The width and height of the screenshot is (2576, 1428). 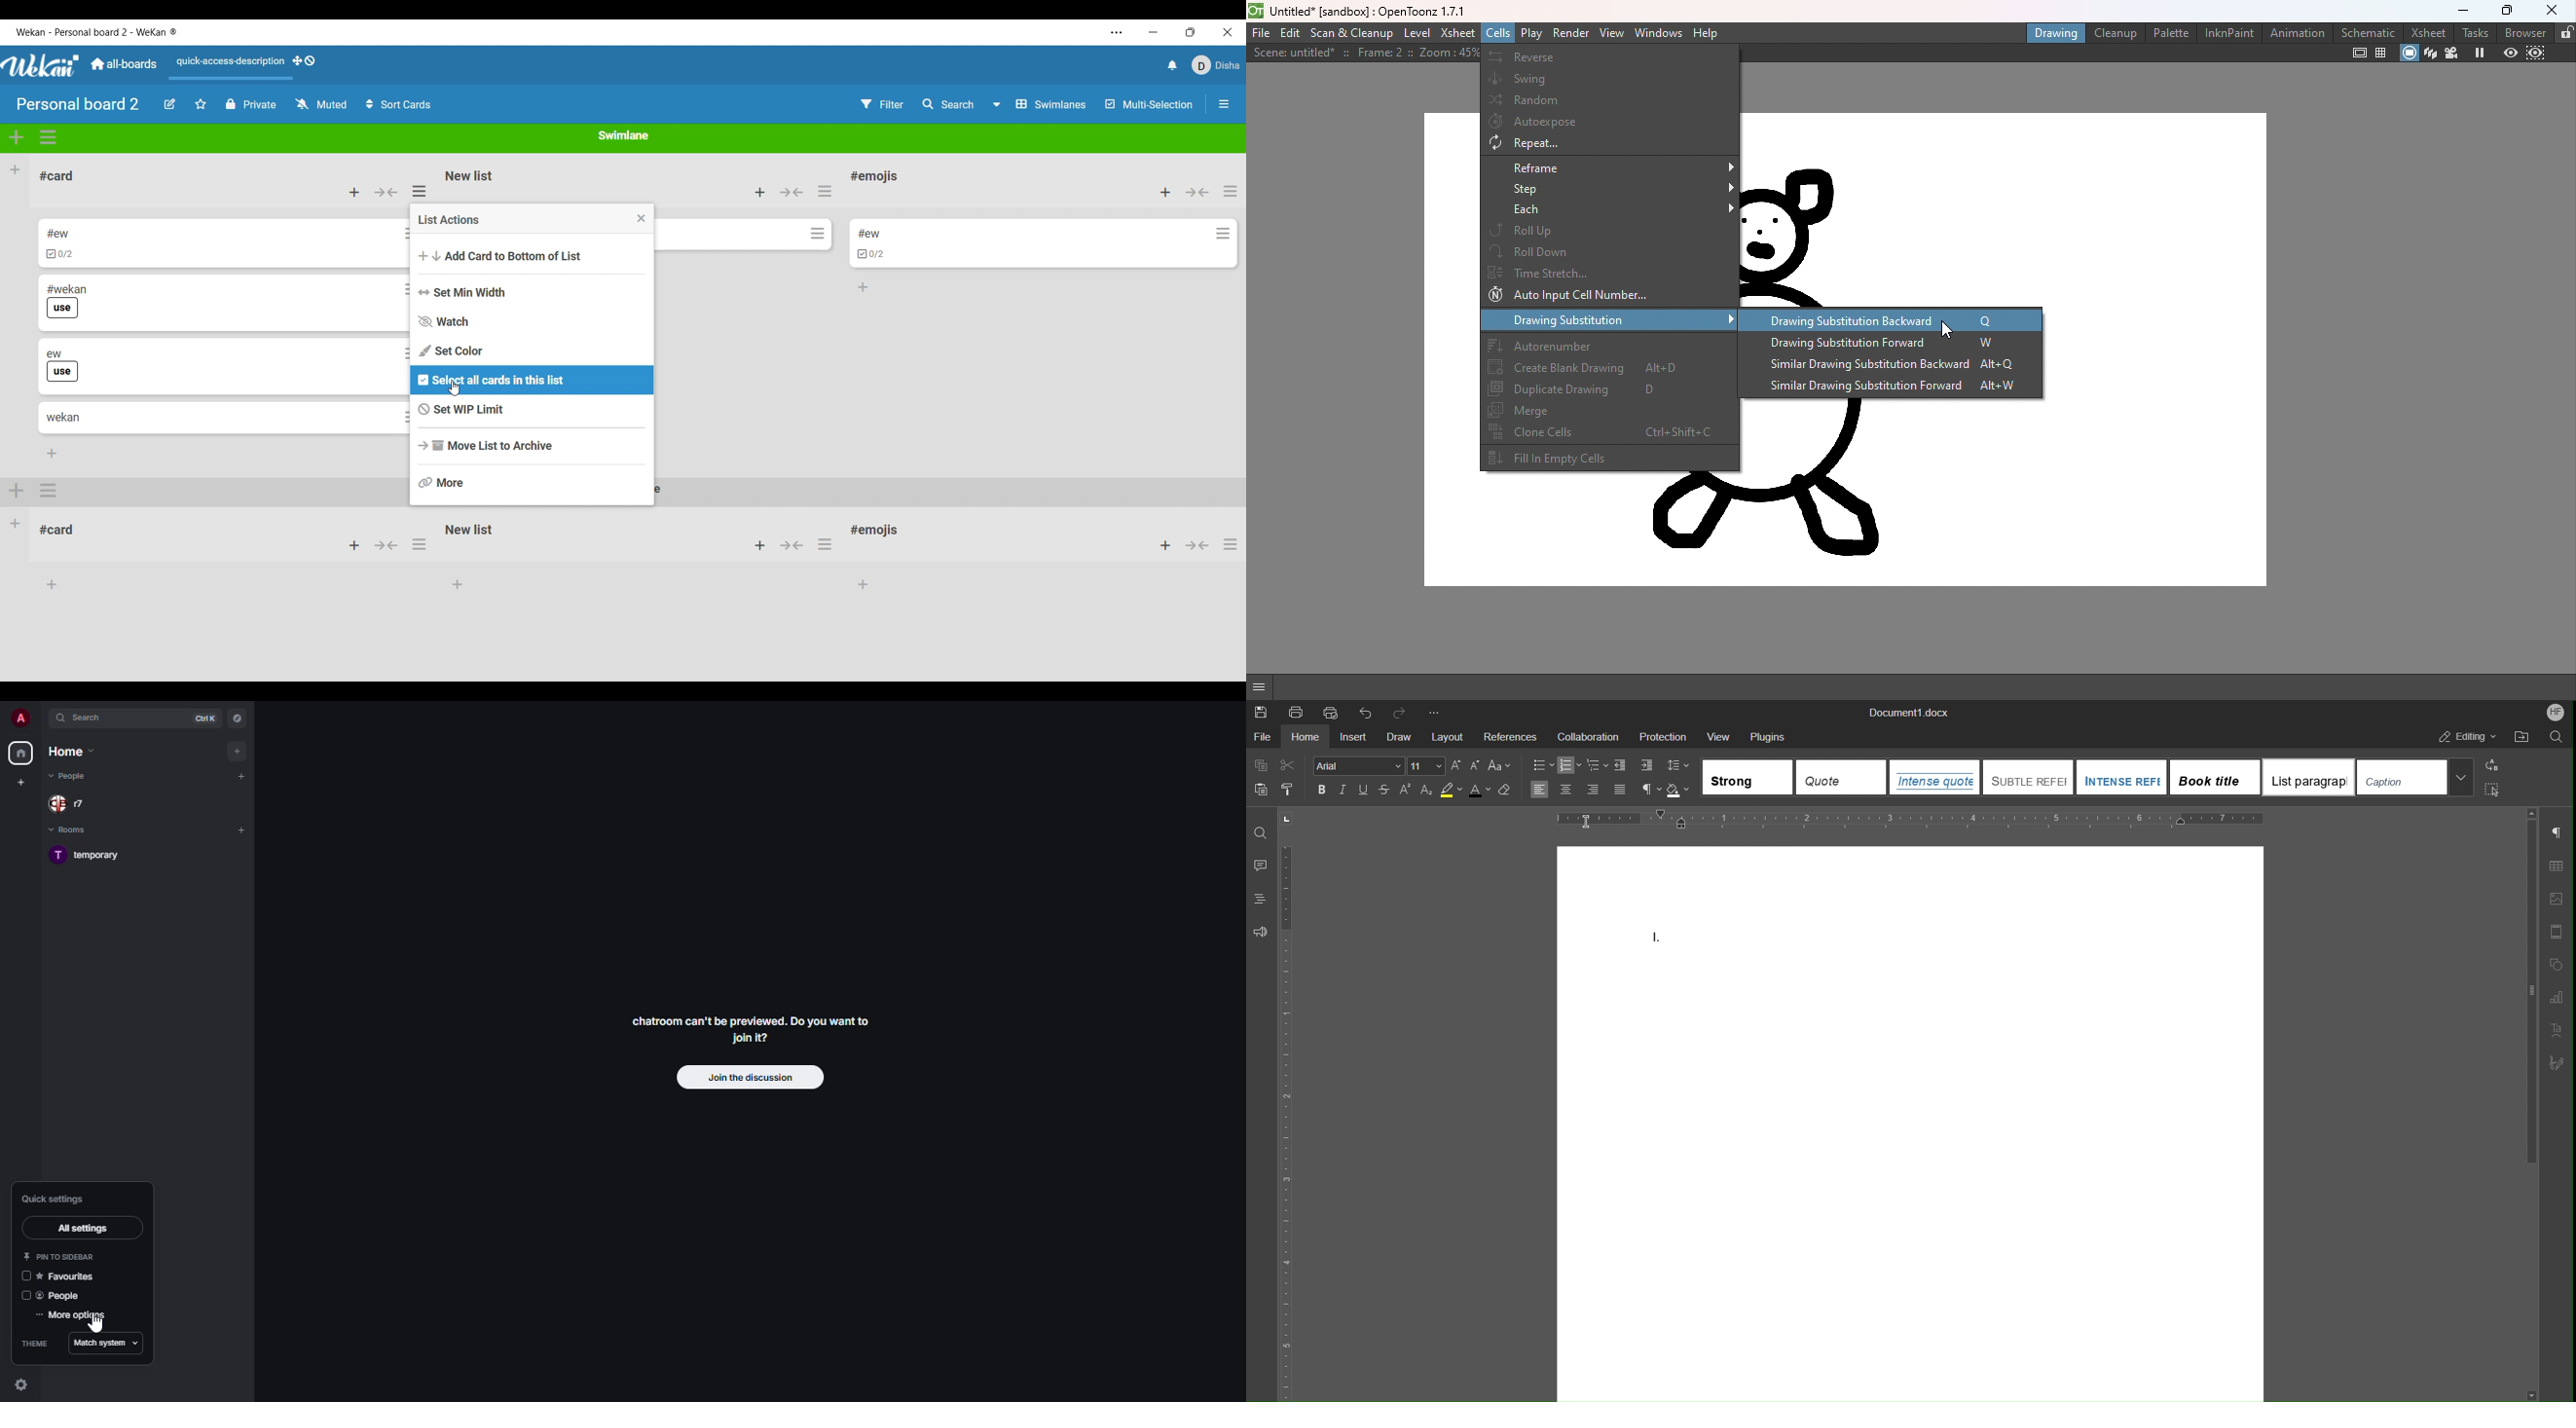 I want to click on Add selected card to top of the list, so click(x=1166, y=192).